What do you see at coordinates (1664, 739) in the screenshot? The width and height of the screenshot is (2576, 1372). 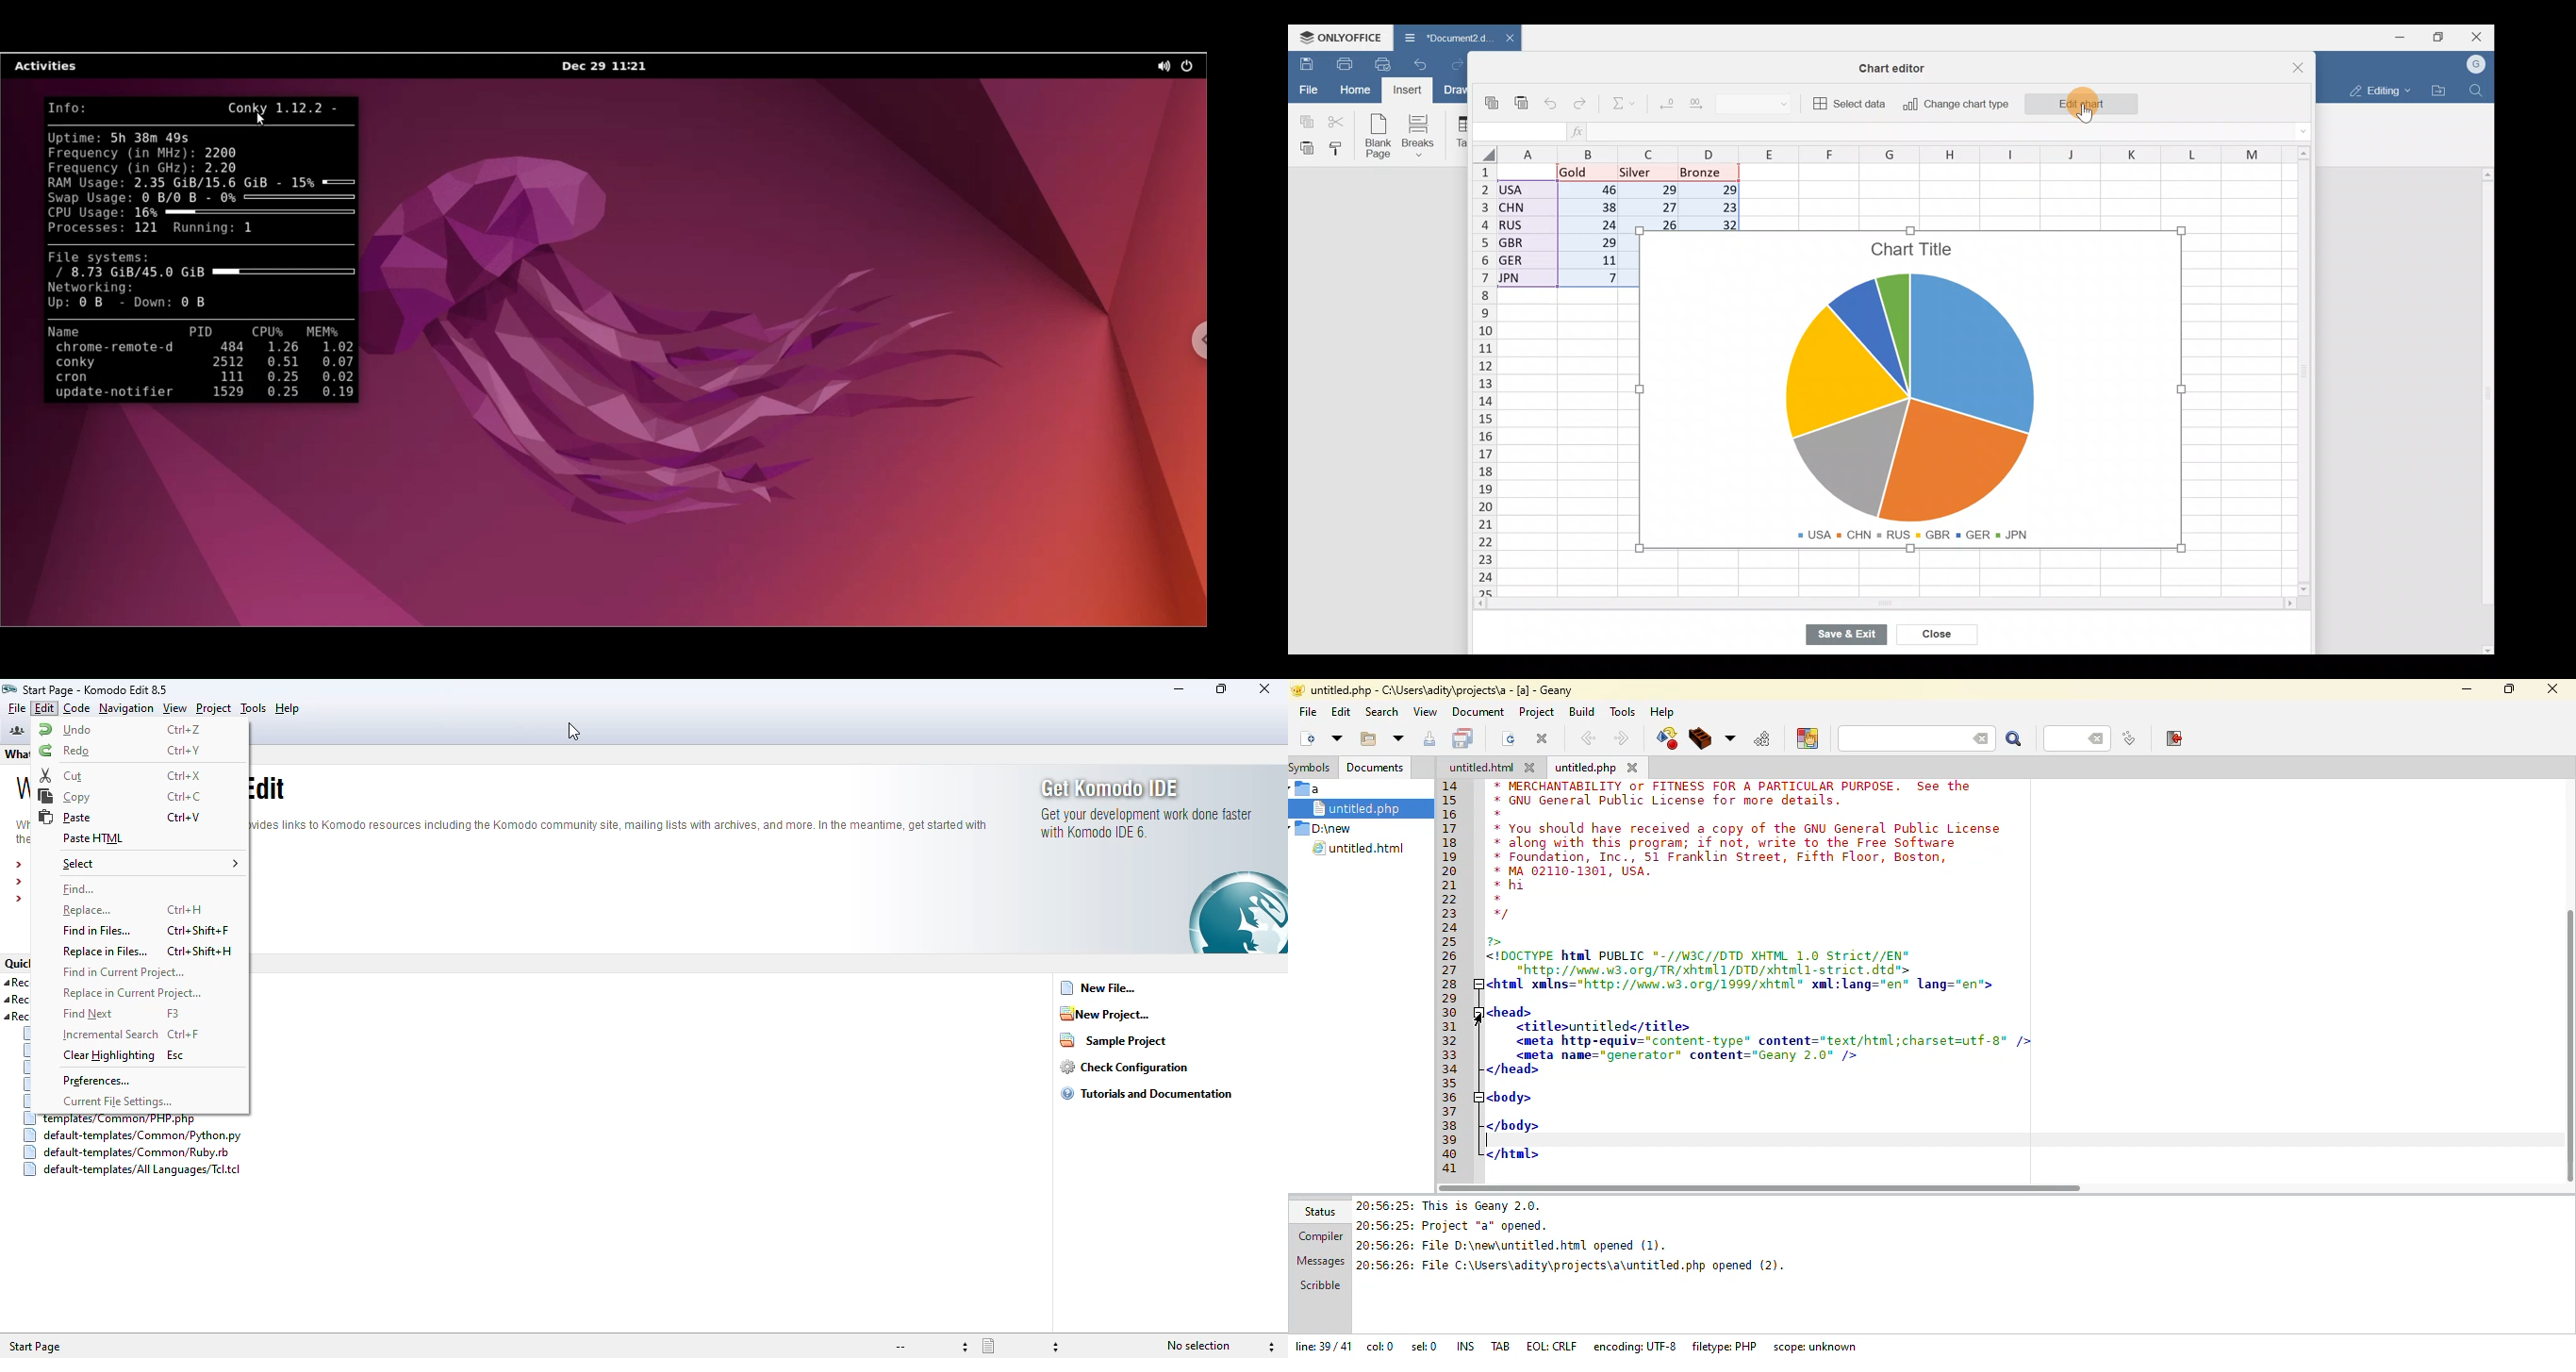 I see `compile` at bounding box center [1664, 739].